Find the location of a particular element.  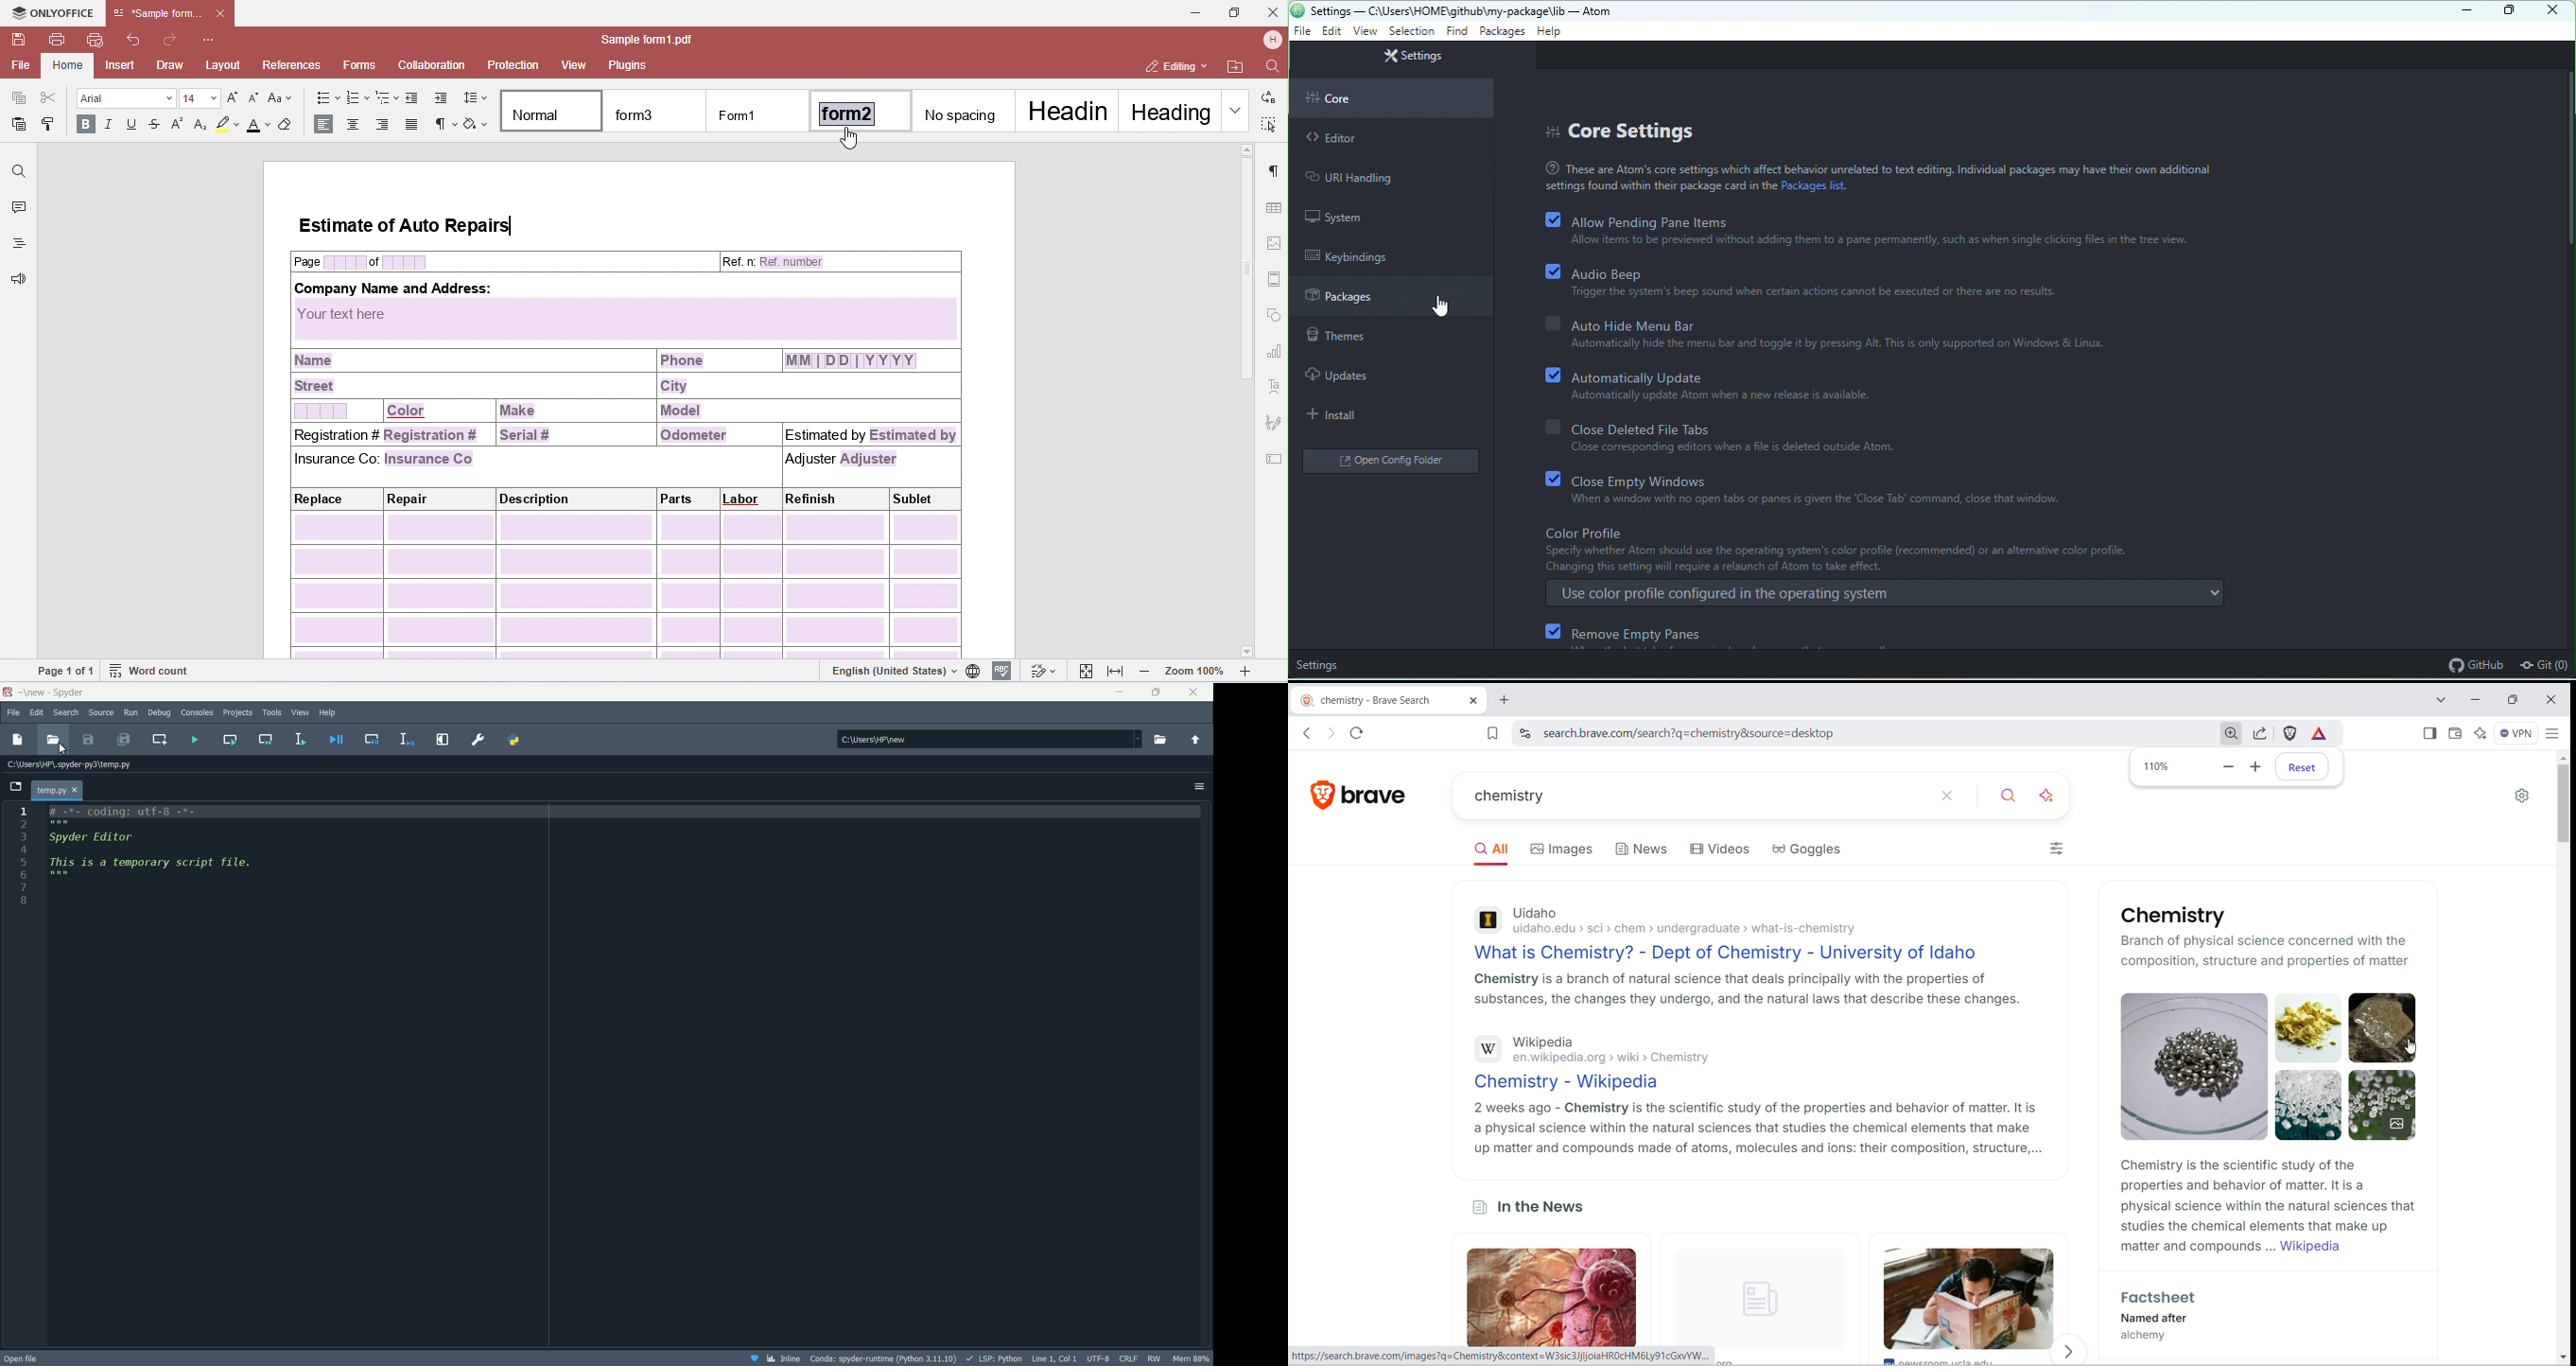

automatically update is located at coordinates (1645, 378).